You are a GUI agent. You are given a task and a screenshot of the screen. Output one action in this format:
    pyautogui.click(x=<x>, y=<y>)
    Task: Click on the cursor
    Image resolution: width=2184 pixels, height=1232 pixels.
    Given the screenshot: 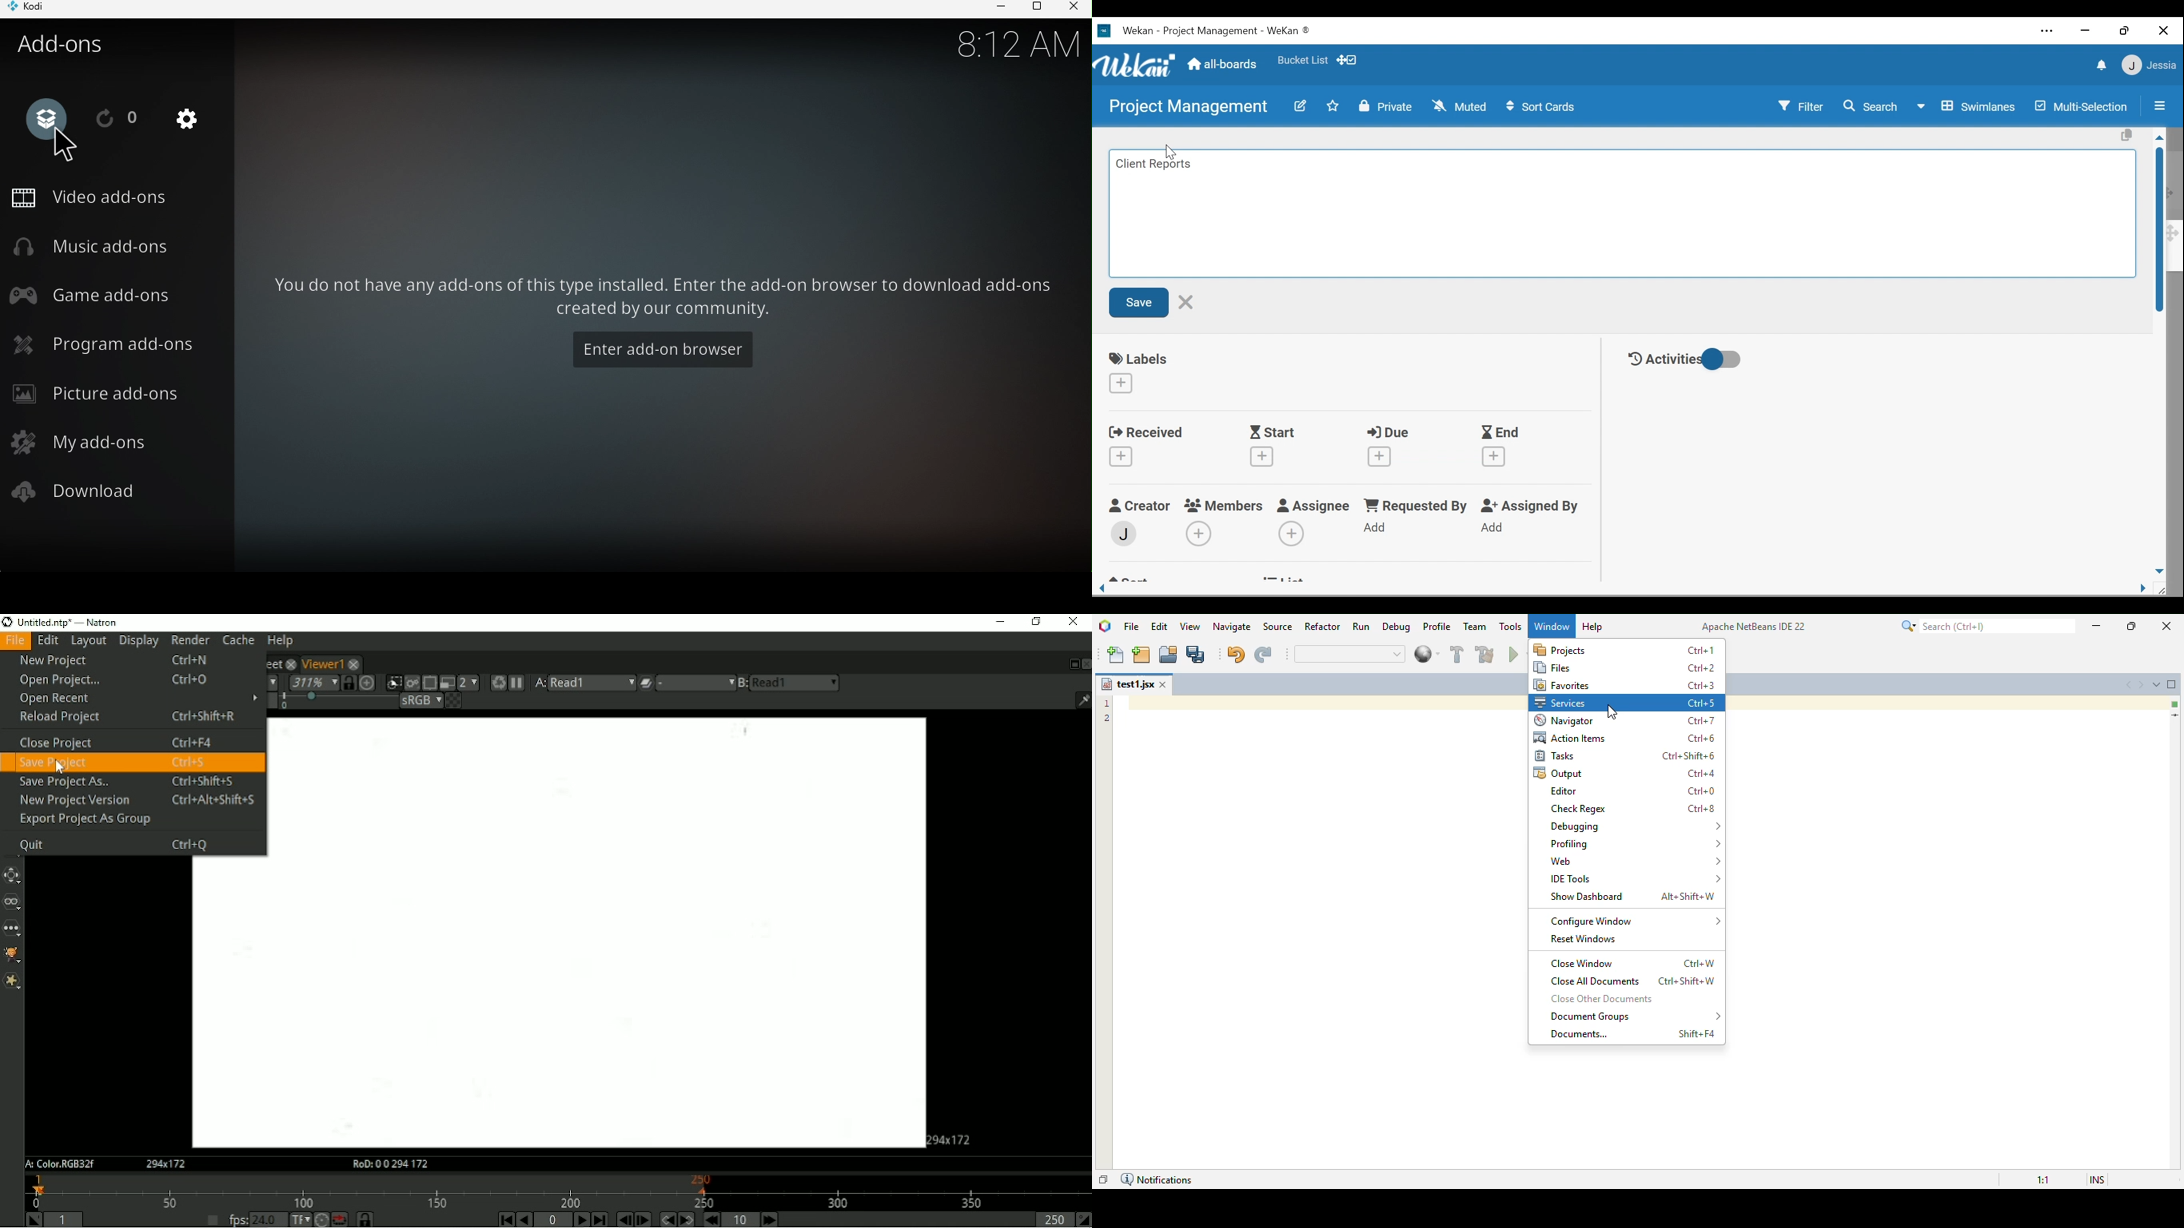 What is the action you would take?
    pyautogui.click(x=1168, y=151)
    